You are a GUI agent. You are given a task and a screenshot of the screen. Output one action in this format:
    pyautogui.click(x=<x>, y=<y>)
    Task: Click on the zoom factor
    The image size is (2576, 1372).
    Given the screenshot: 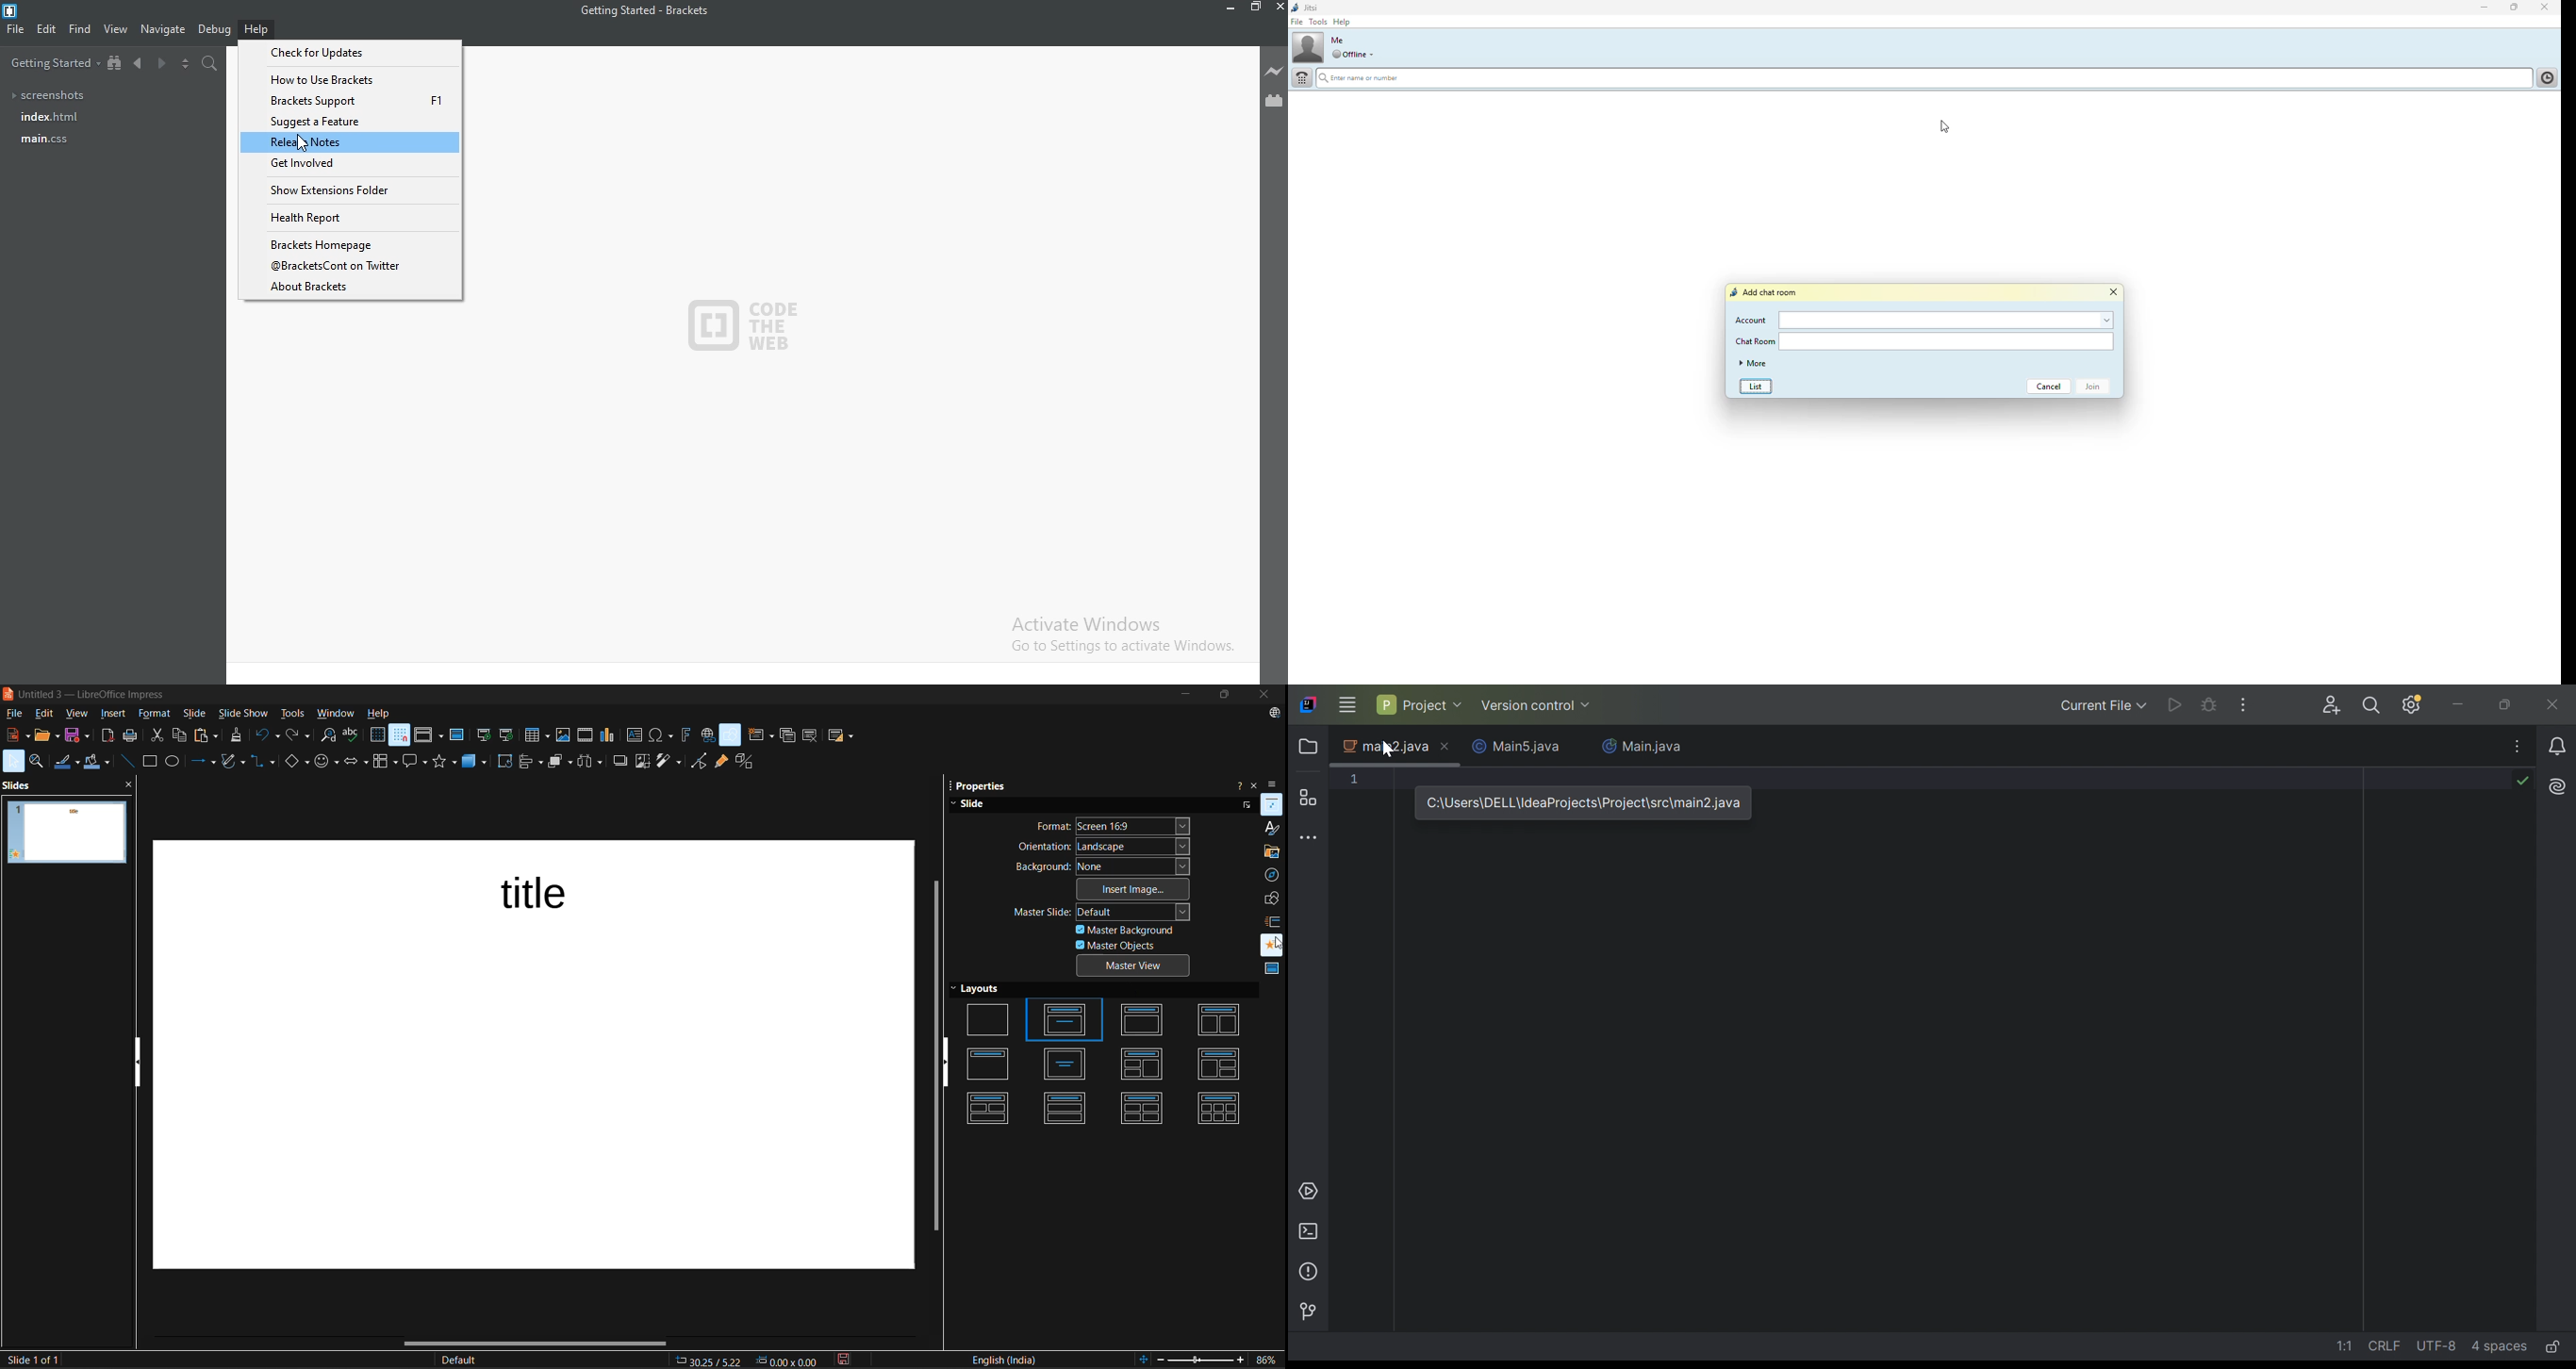 What is the action you would take?
    pyautogui.click(x=1269, y=1360)
    